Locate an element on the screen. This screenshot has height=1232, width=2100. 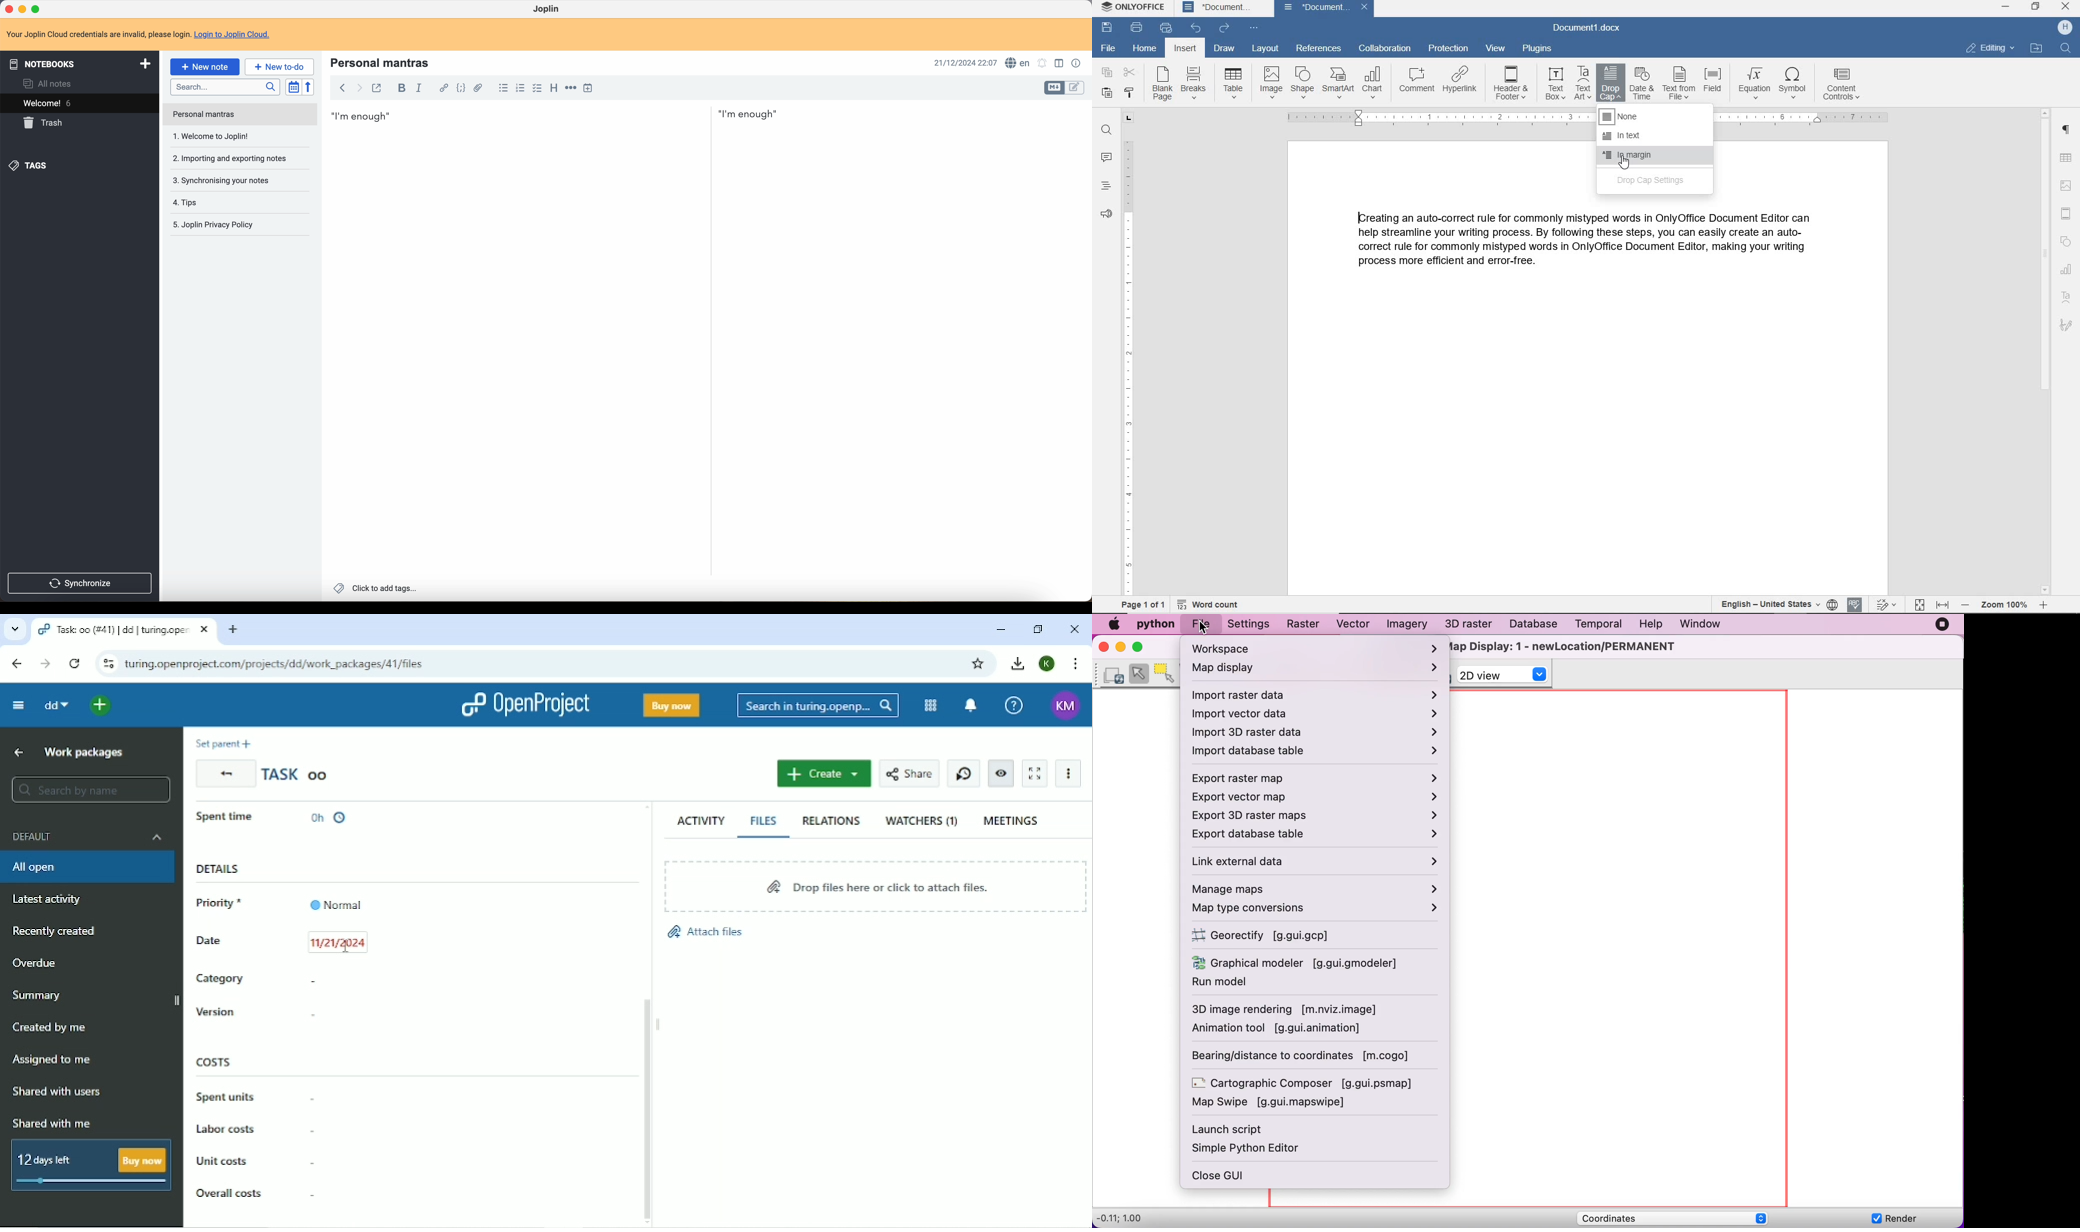
hyperlink is located at coordinates (1463, 84).